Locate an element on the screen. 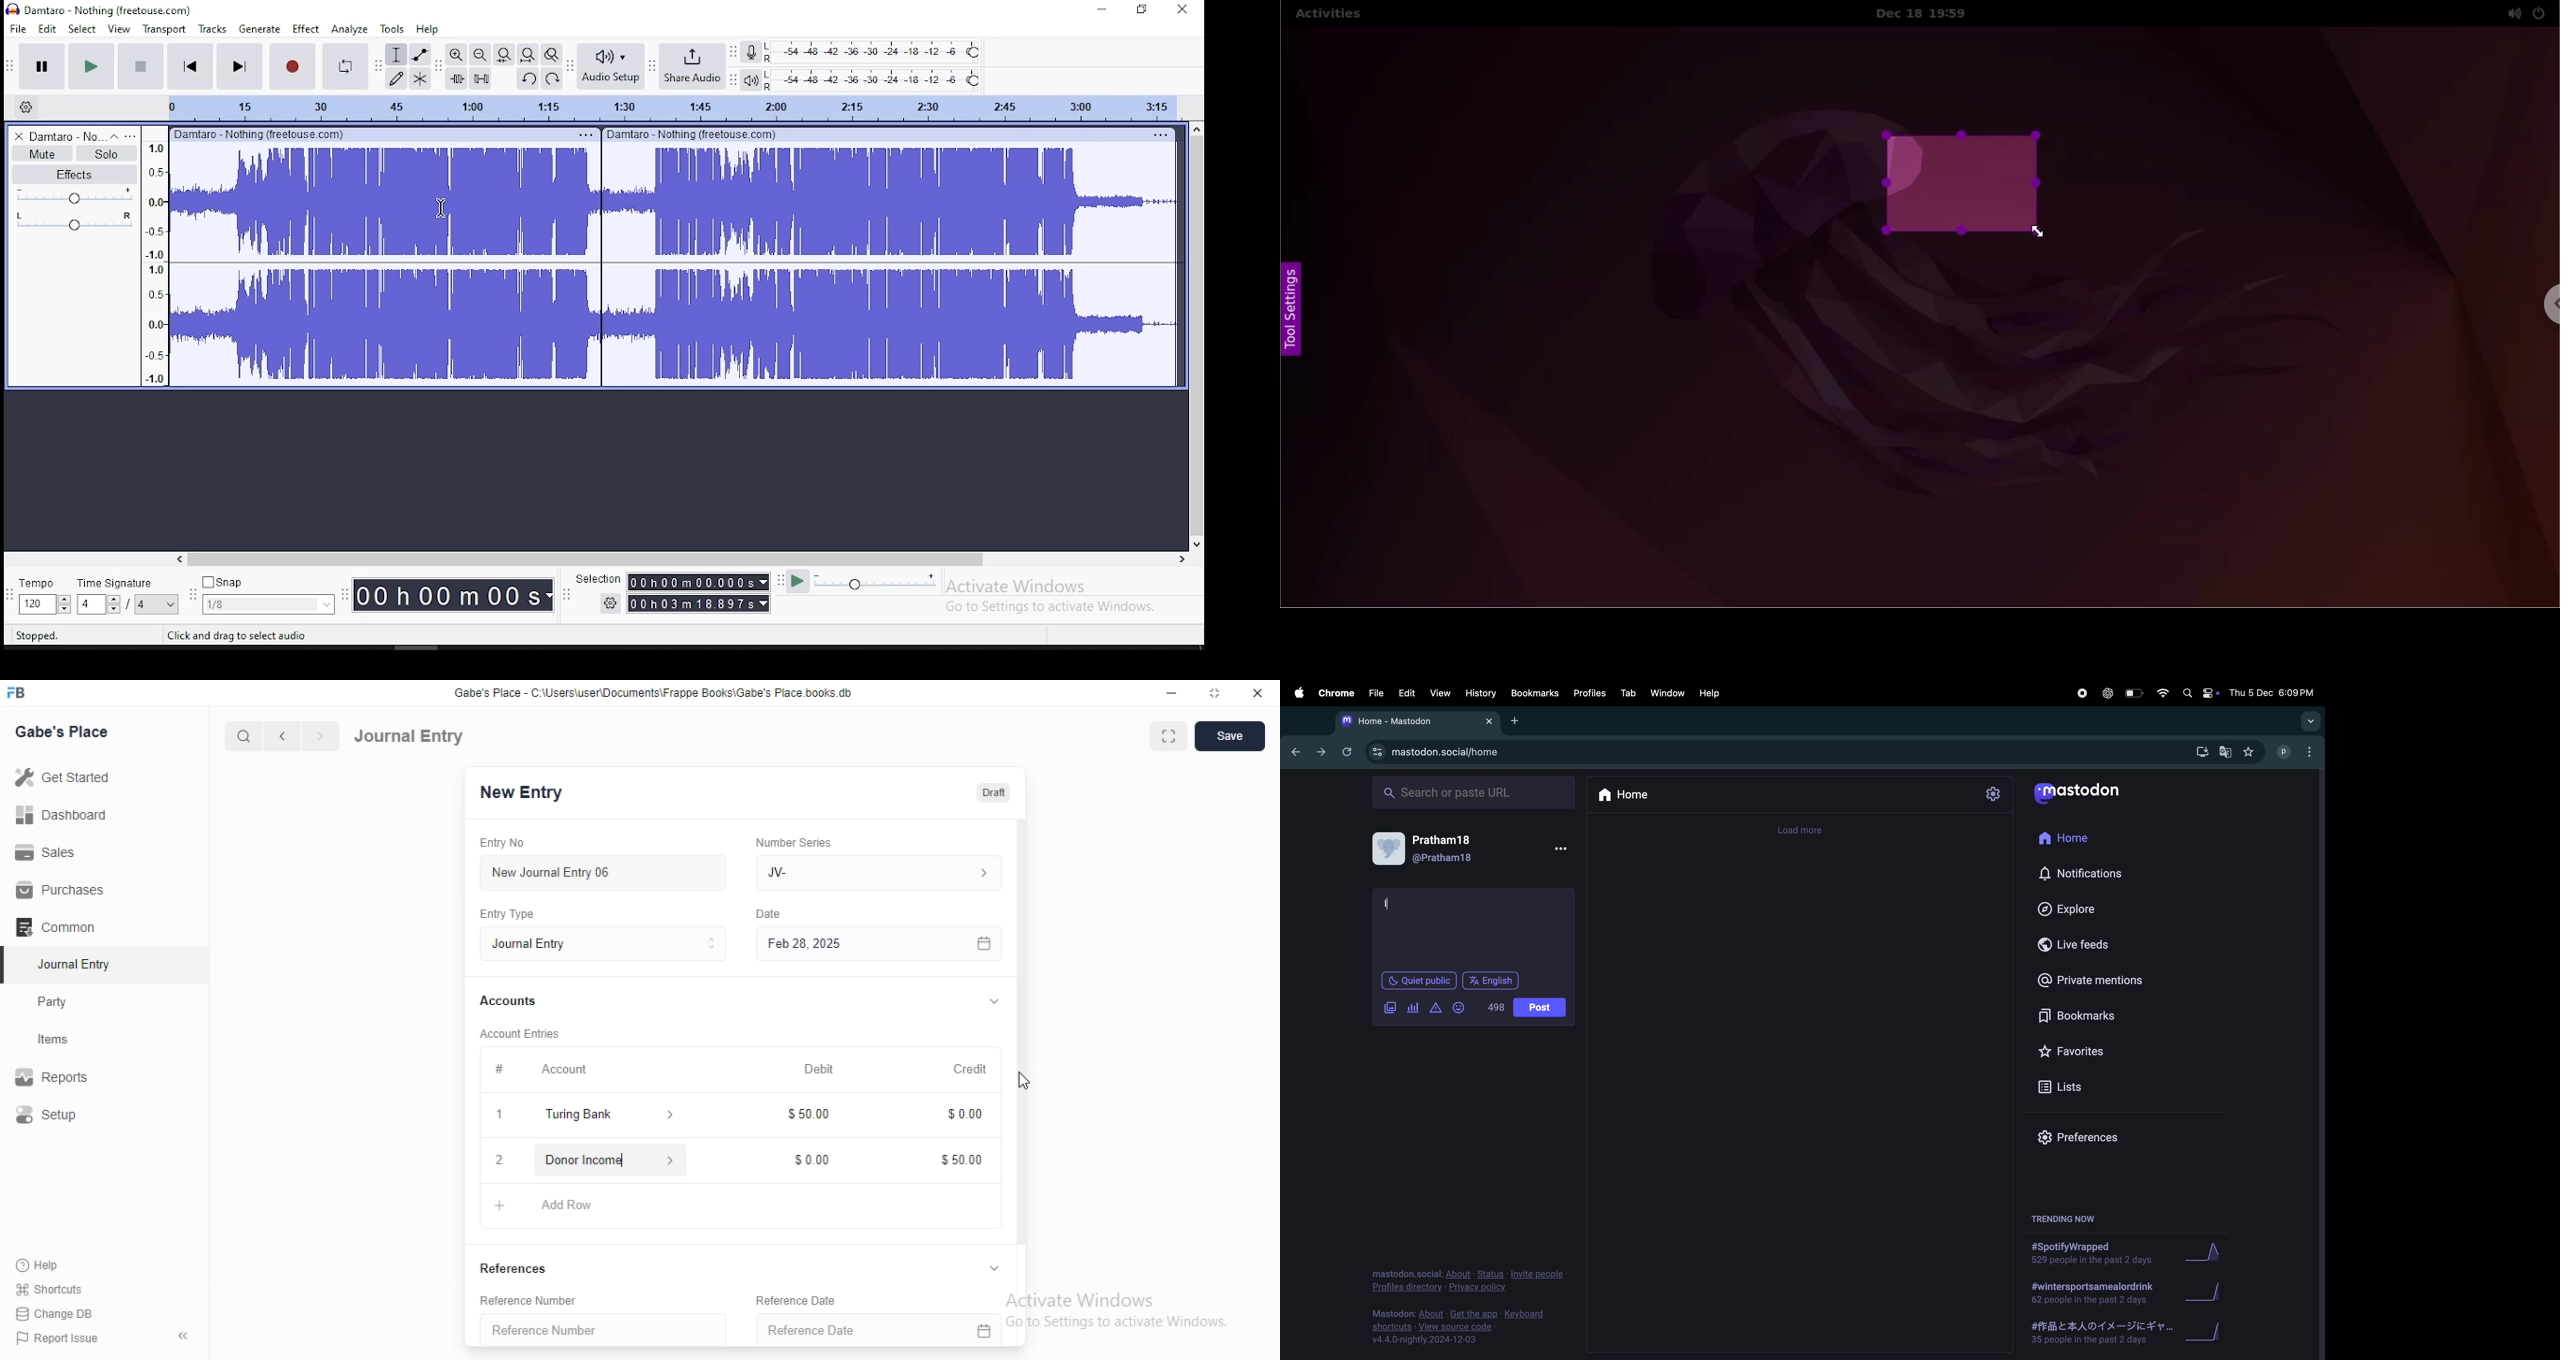  edit is located at coordinates (1408, 694).